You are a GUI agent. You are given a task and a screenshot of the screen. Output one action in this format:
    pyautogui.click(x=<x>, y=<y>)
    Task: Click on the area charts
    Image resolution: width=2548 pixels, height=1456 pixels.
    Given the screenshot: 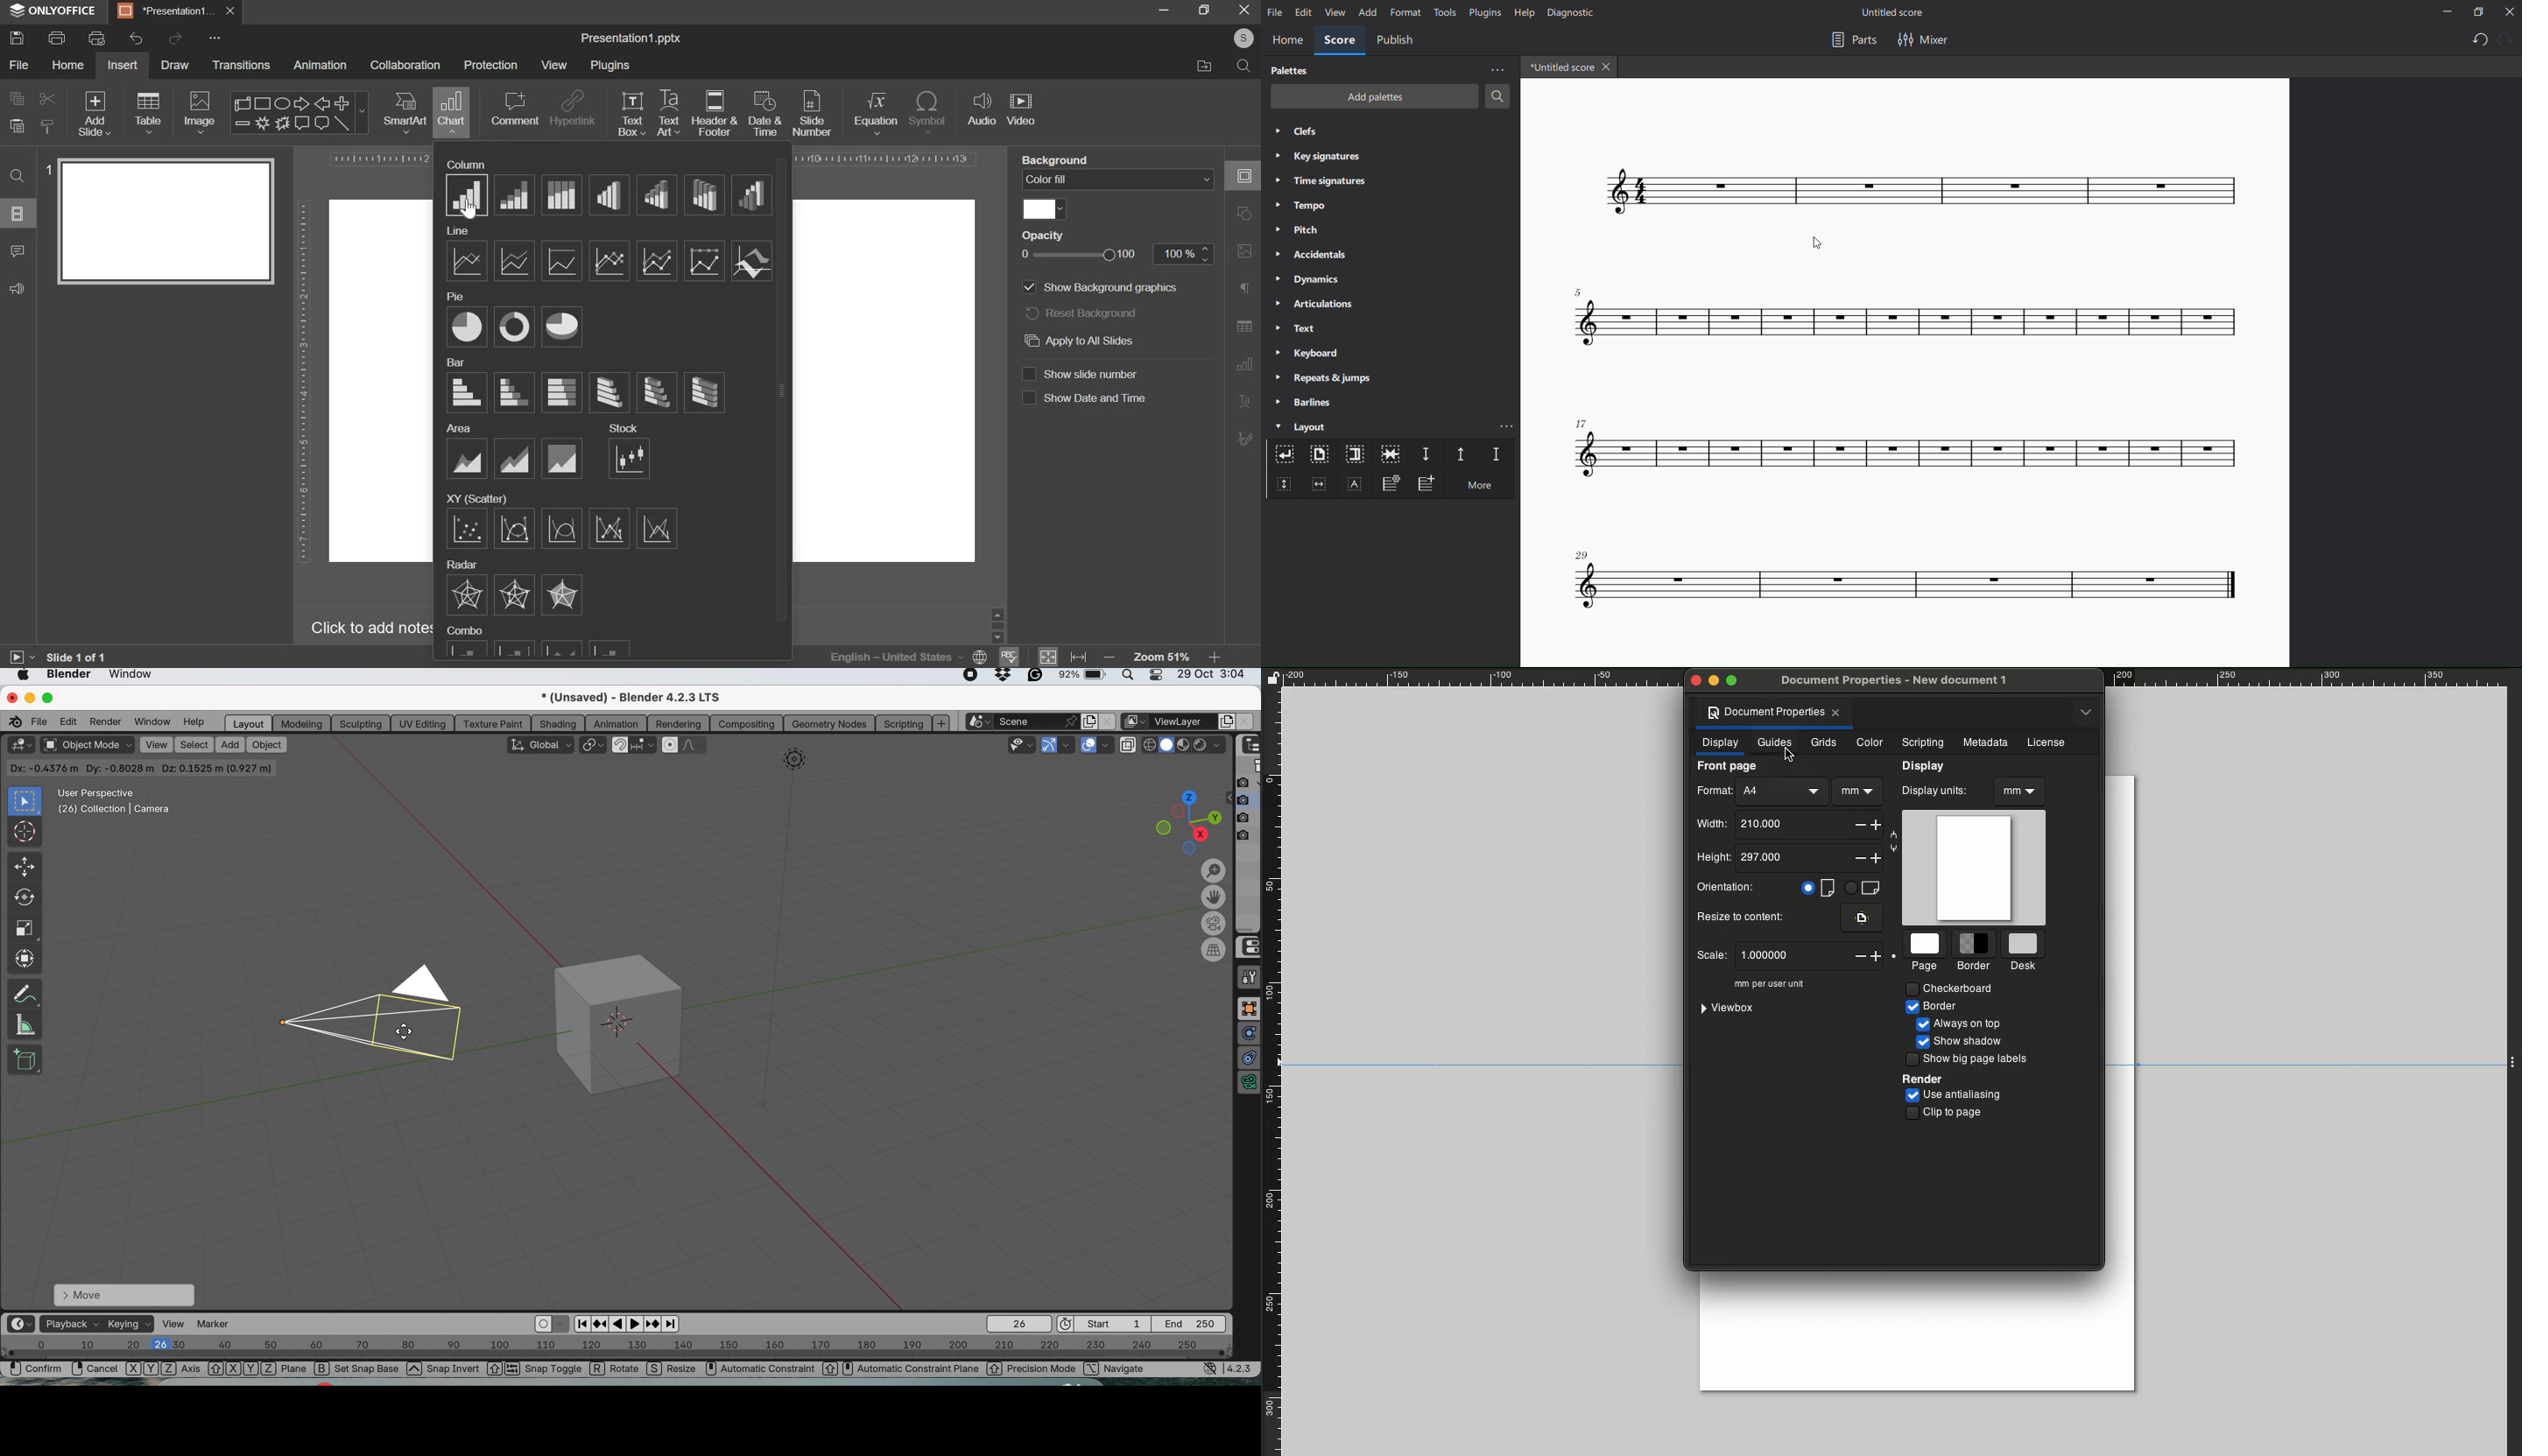 What is the action you would take?
    pyautogui.click(x=512, y=459)
    